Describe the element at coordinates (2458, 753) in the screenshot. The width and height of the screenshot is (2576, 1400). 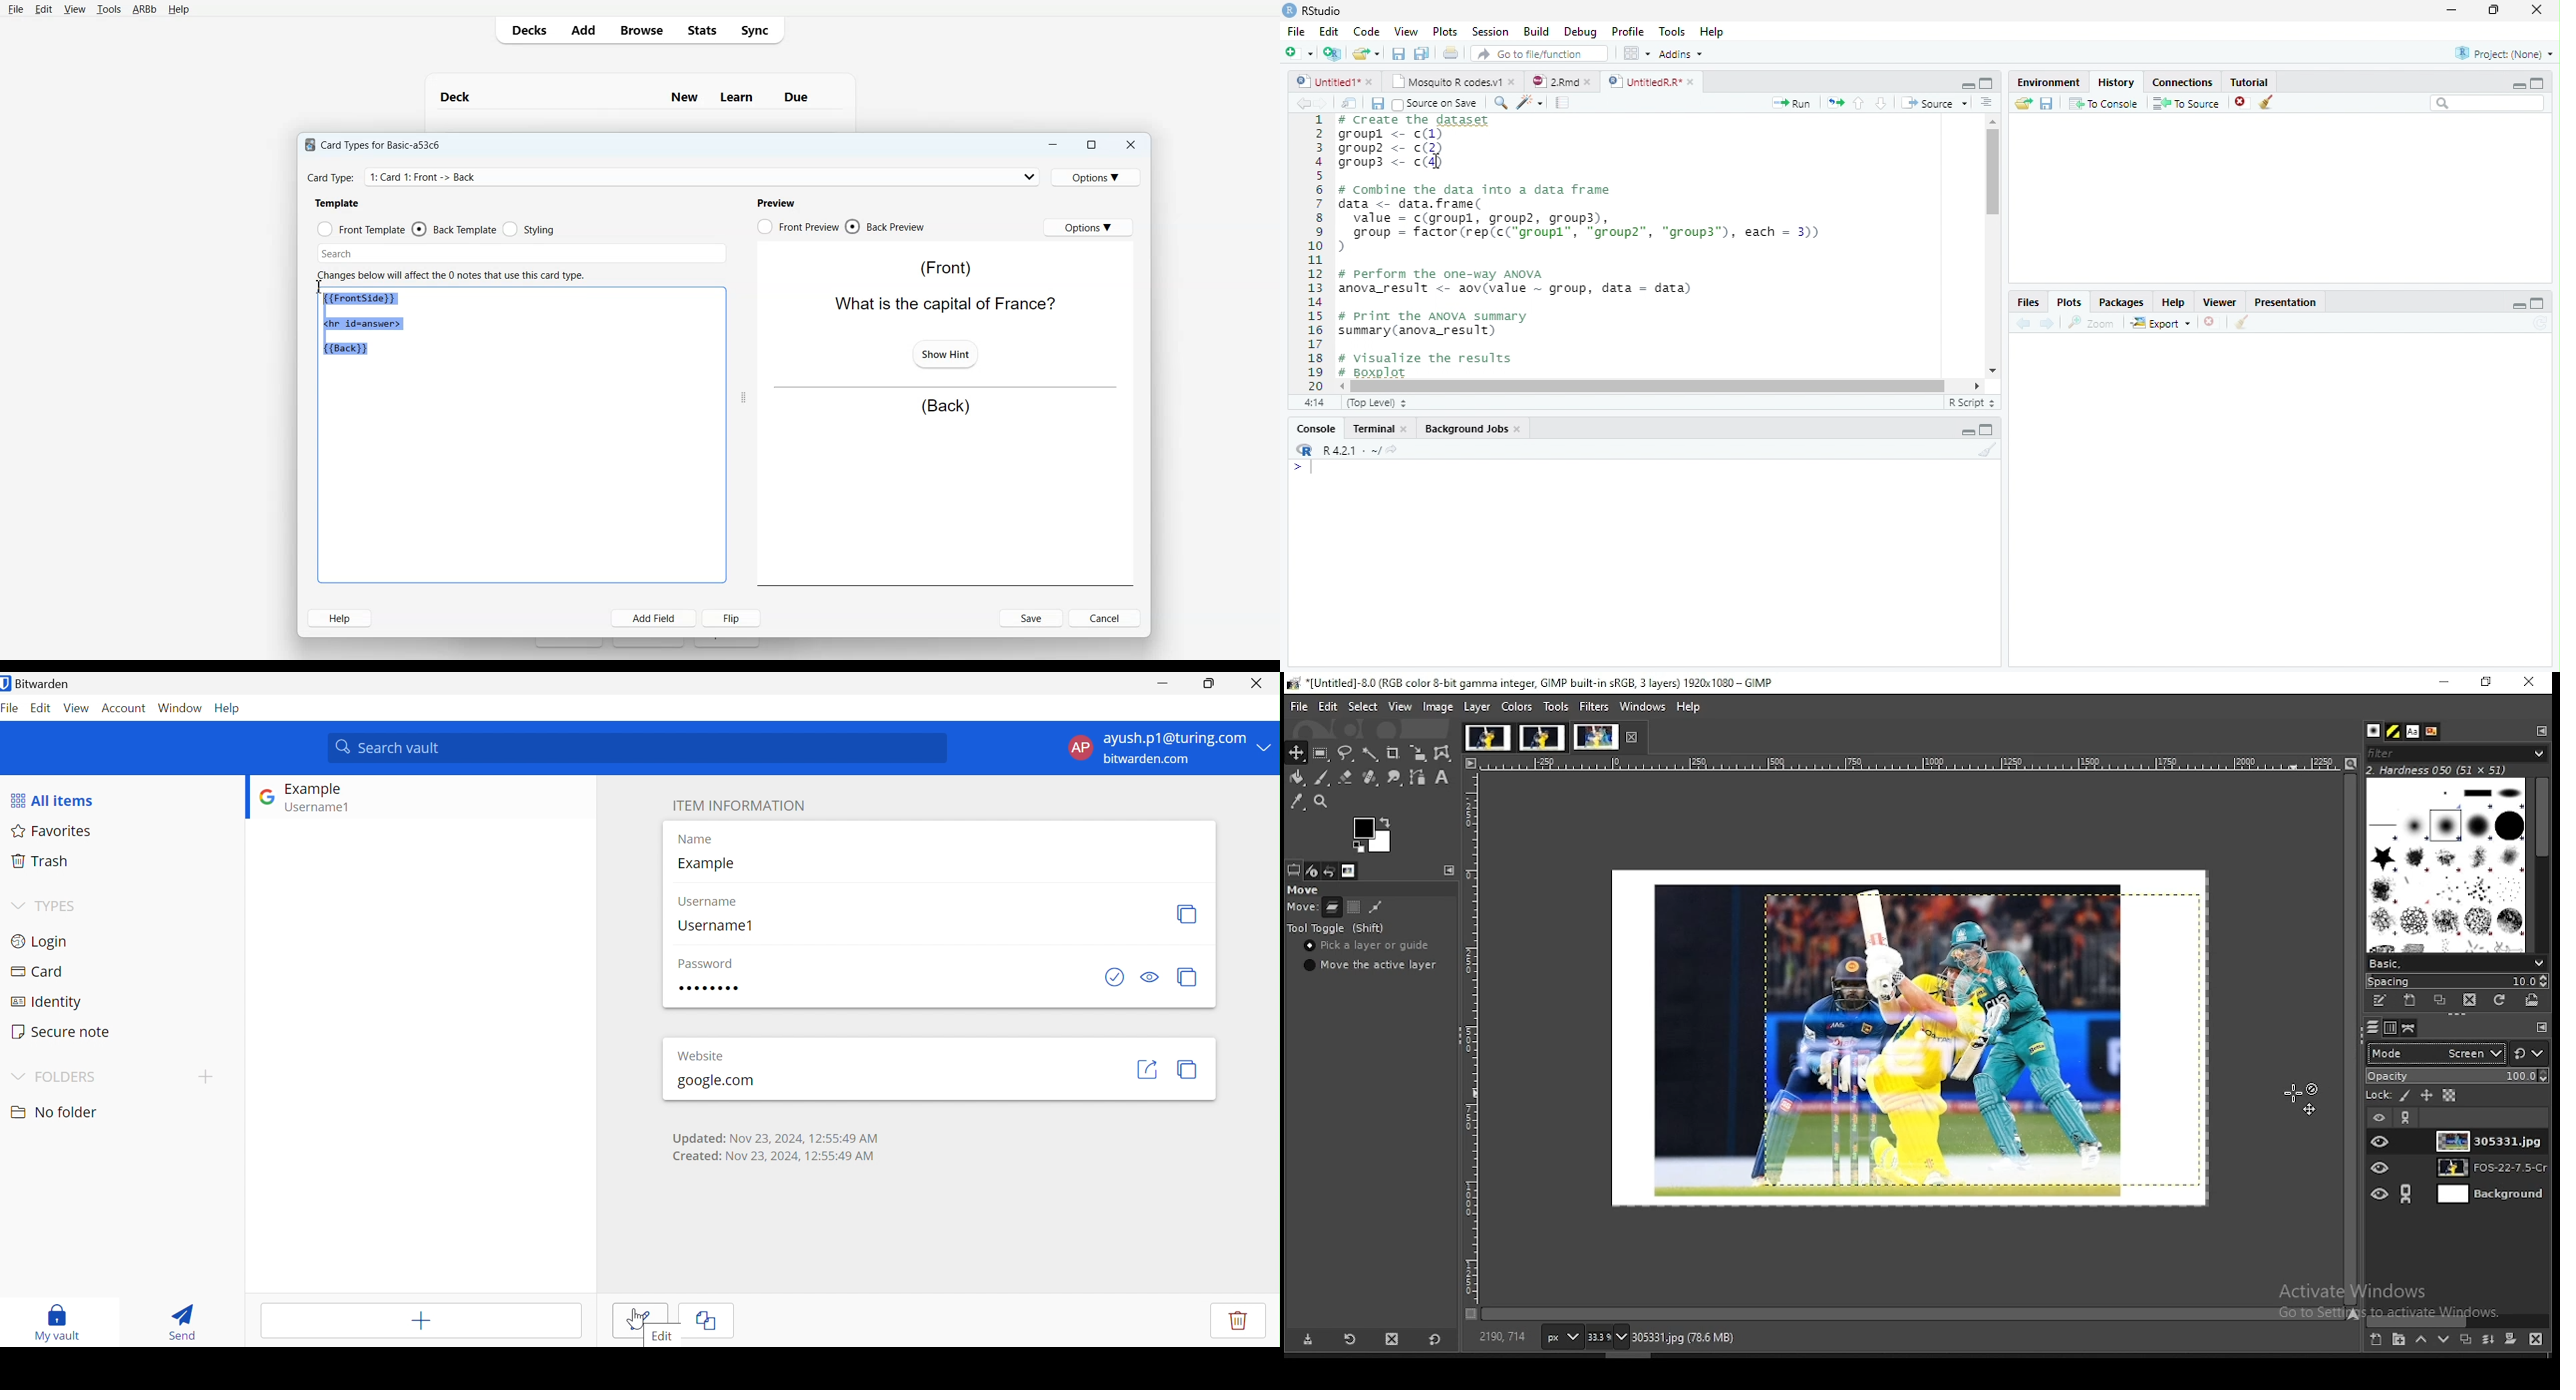
I see `filter` at that location.